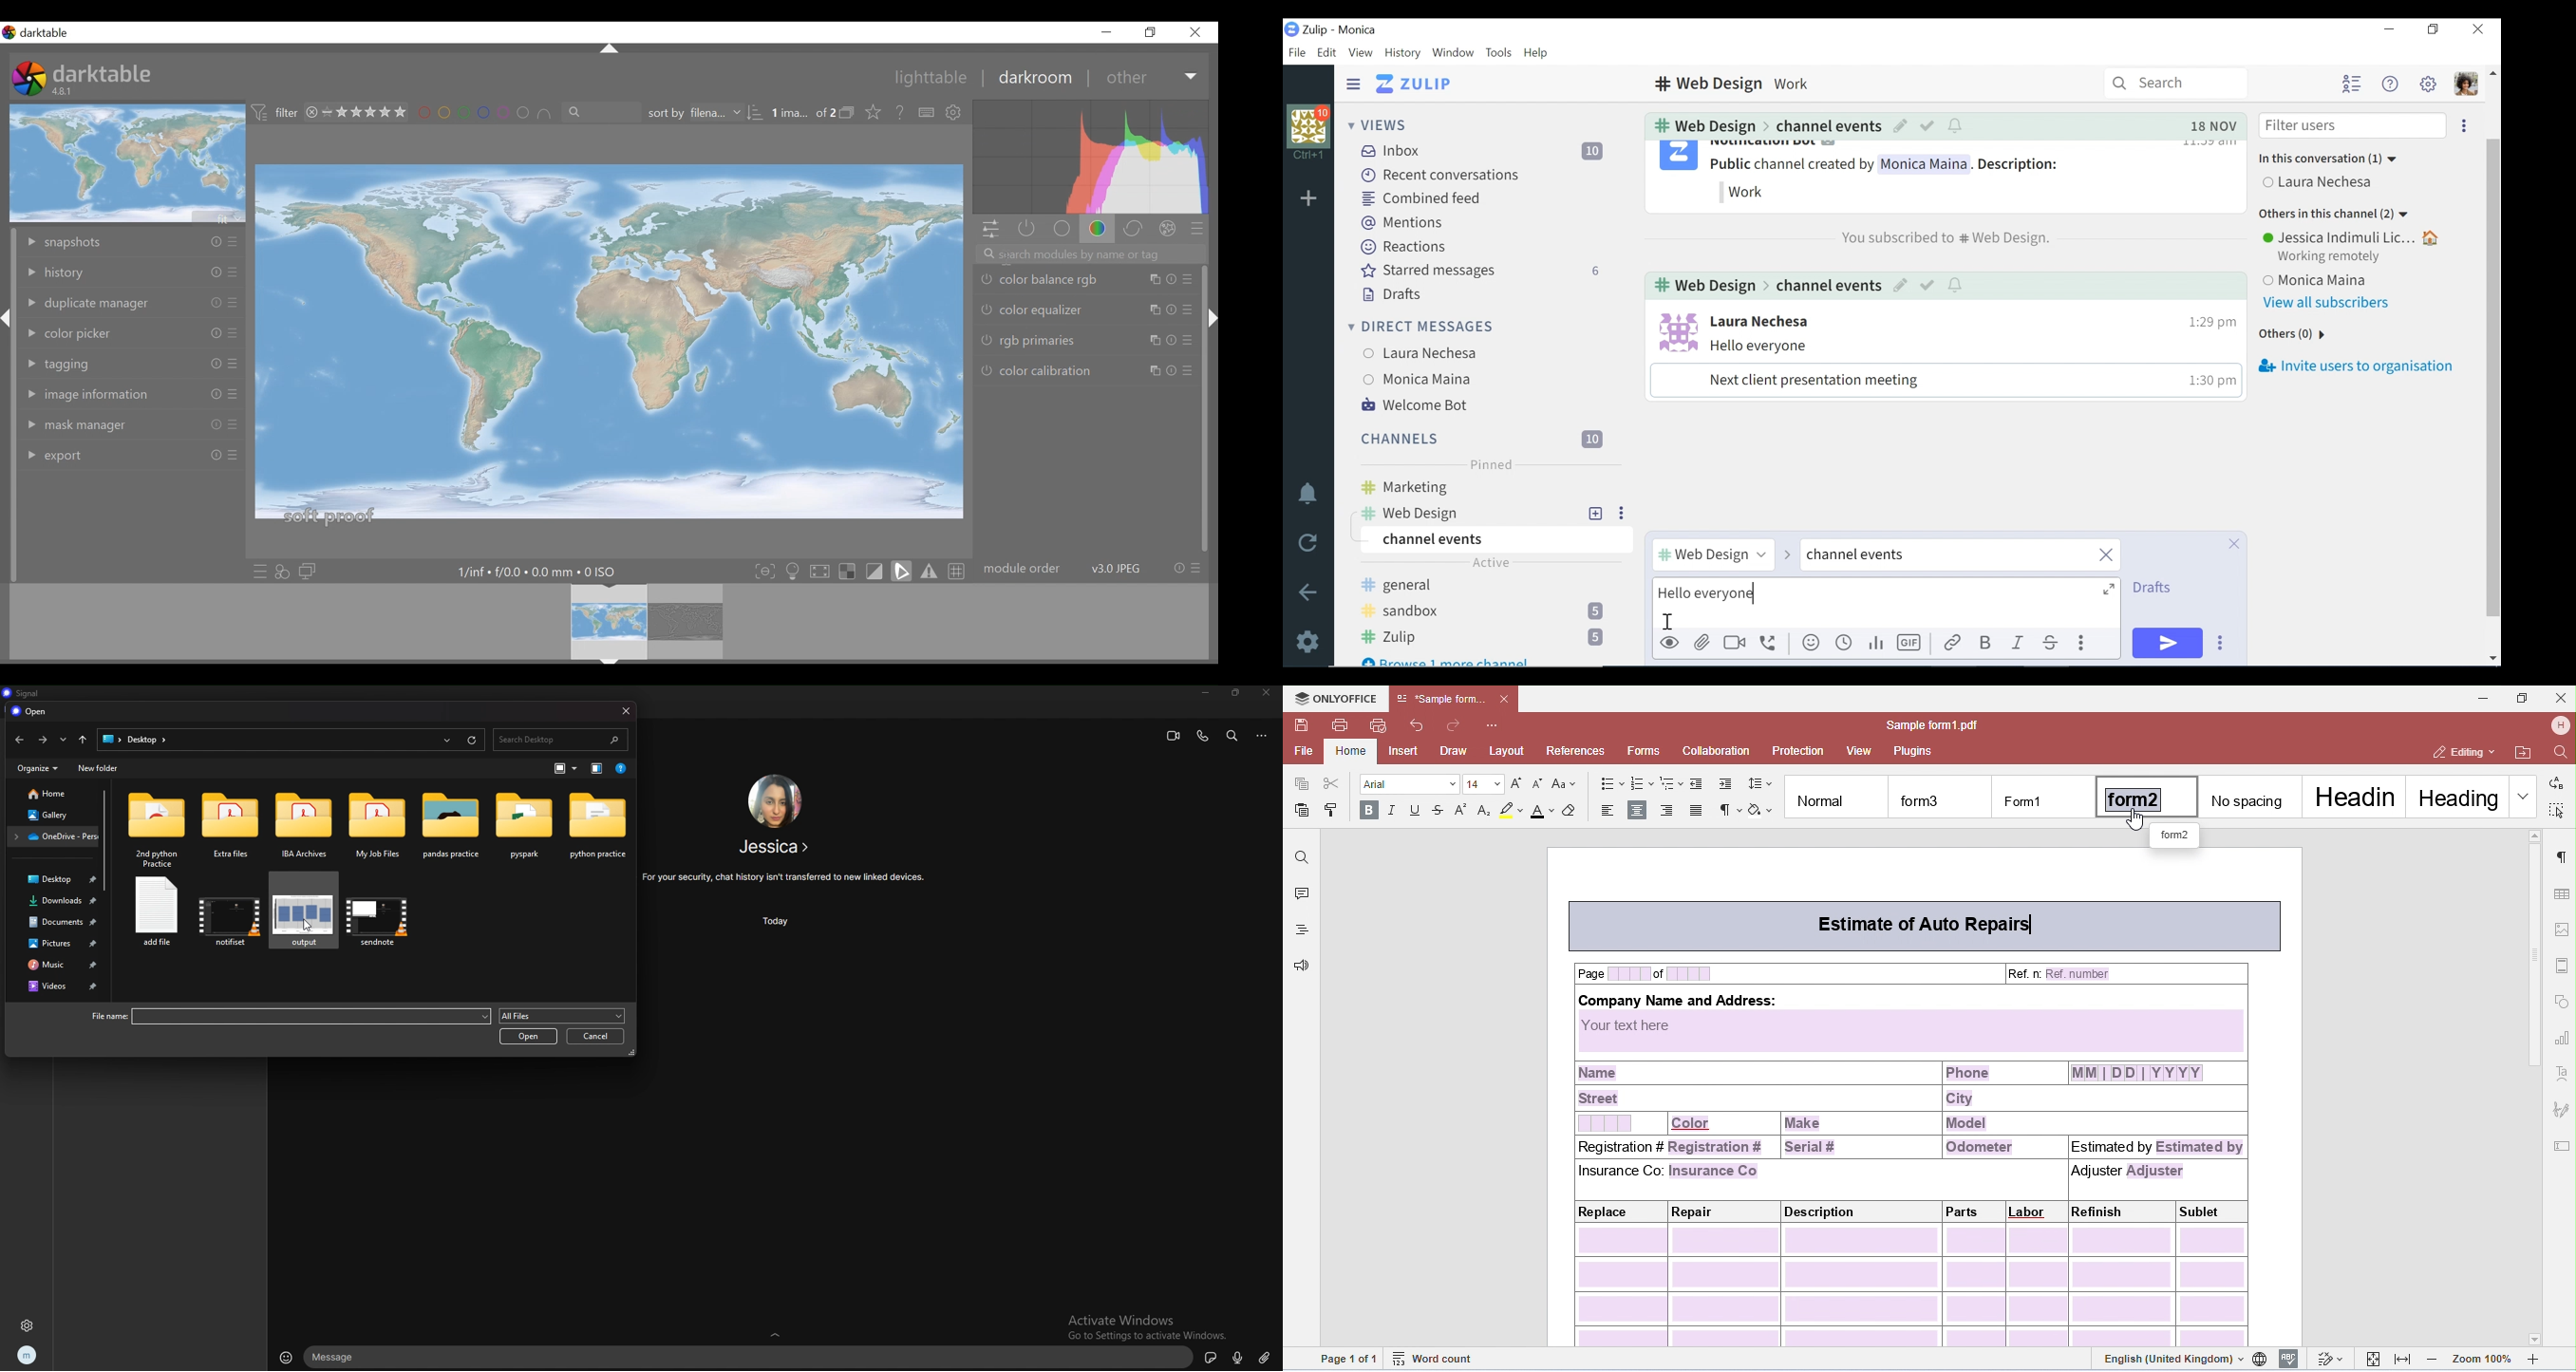 The image size is (2576, 1372). Describe the element at coordinates (55, 901) in the screenshot. I see `downloads` at that location.